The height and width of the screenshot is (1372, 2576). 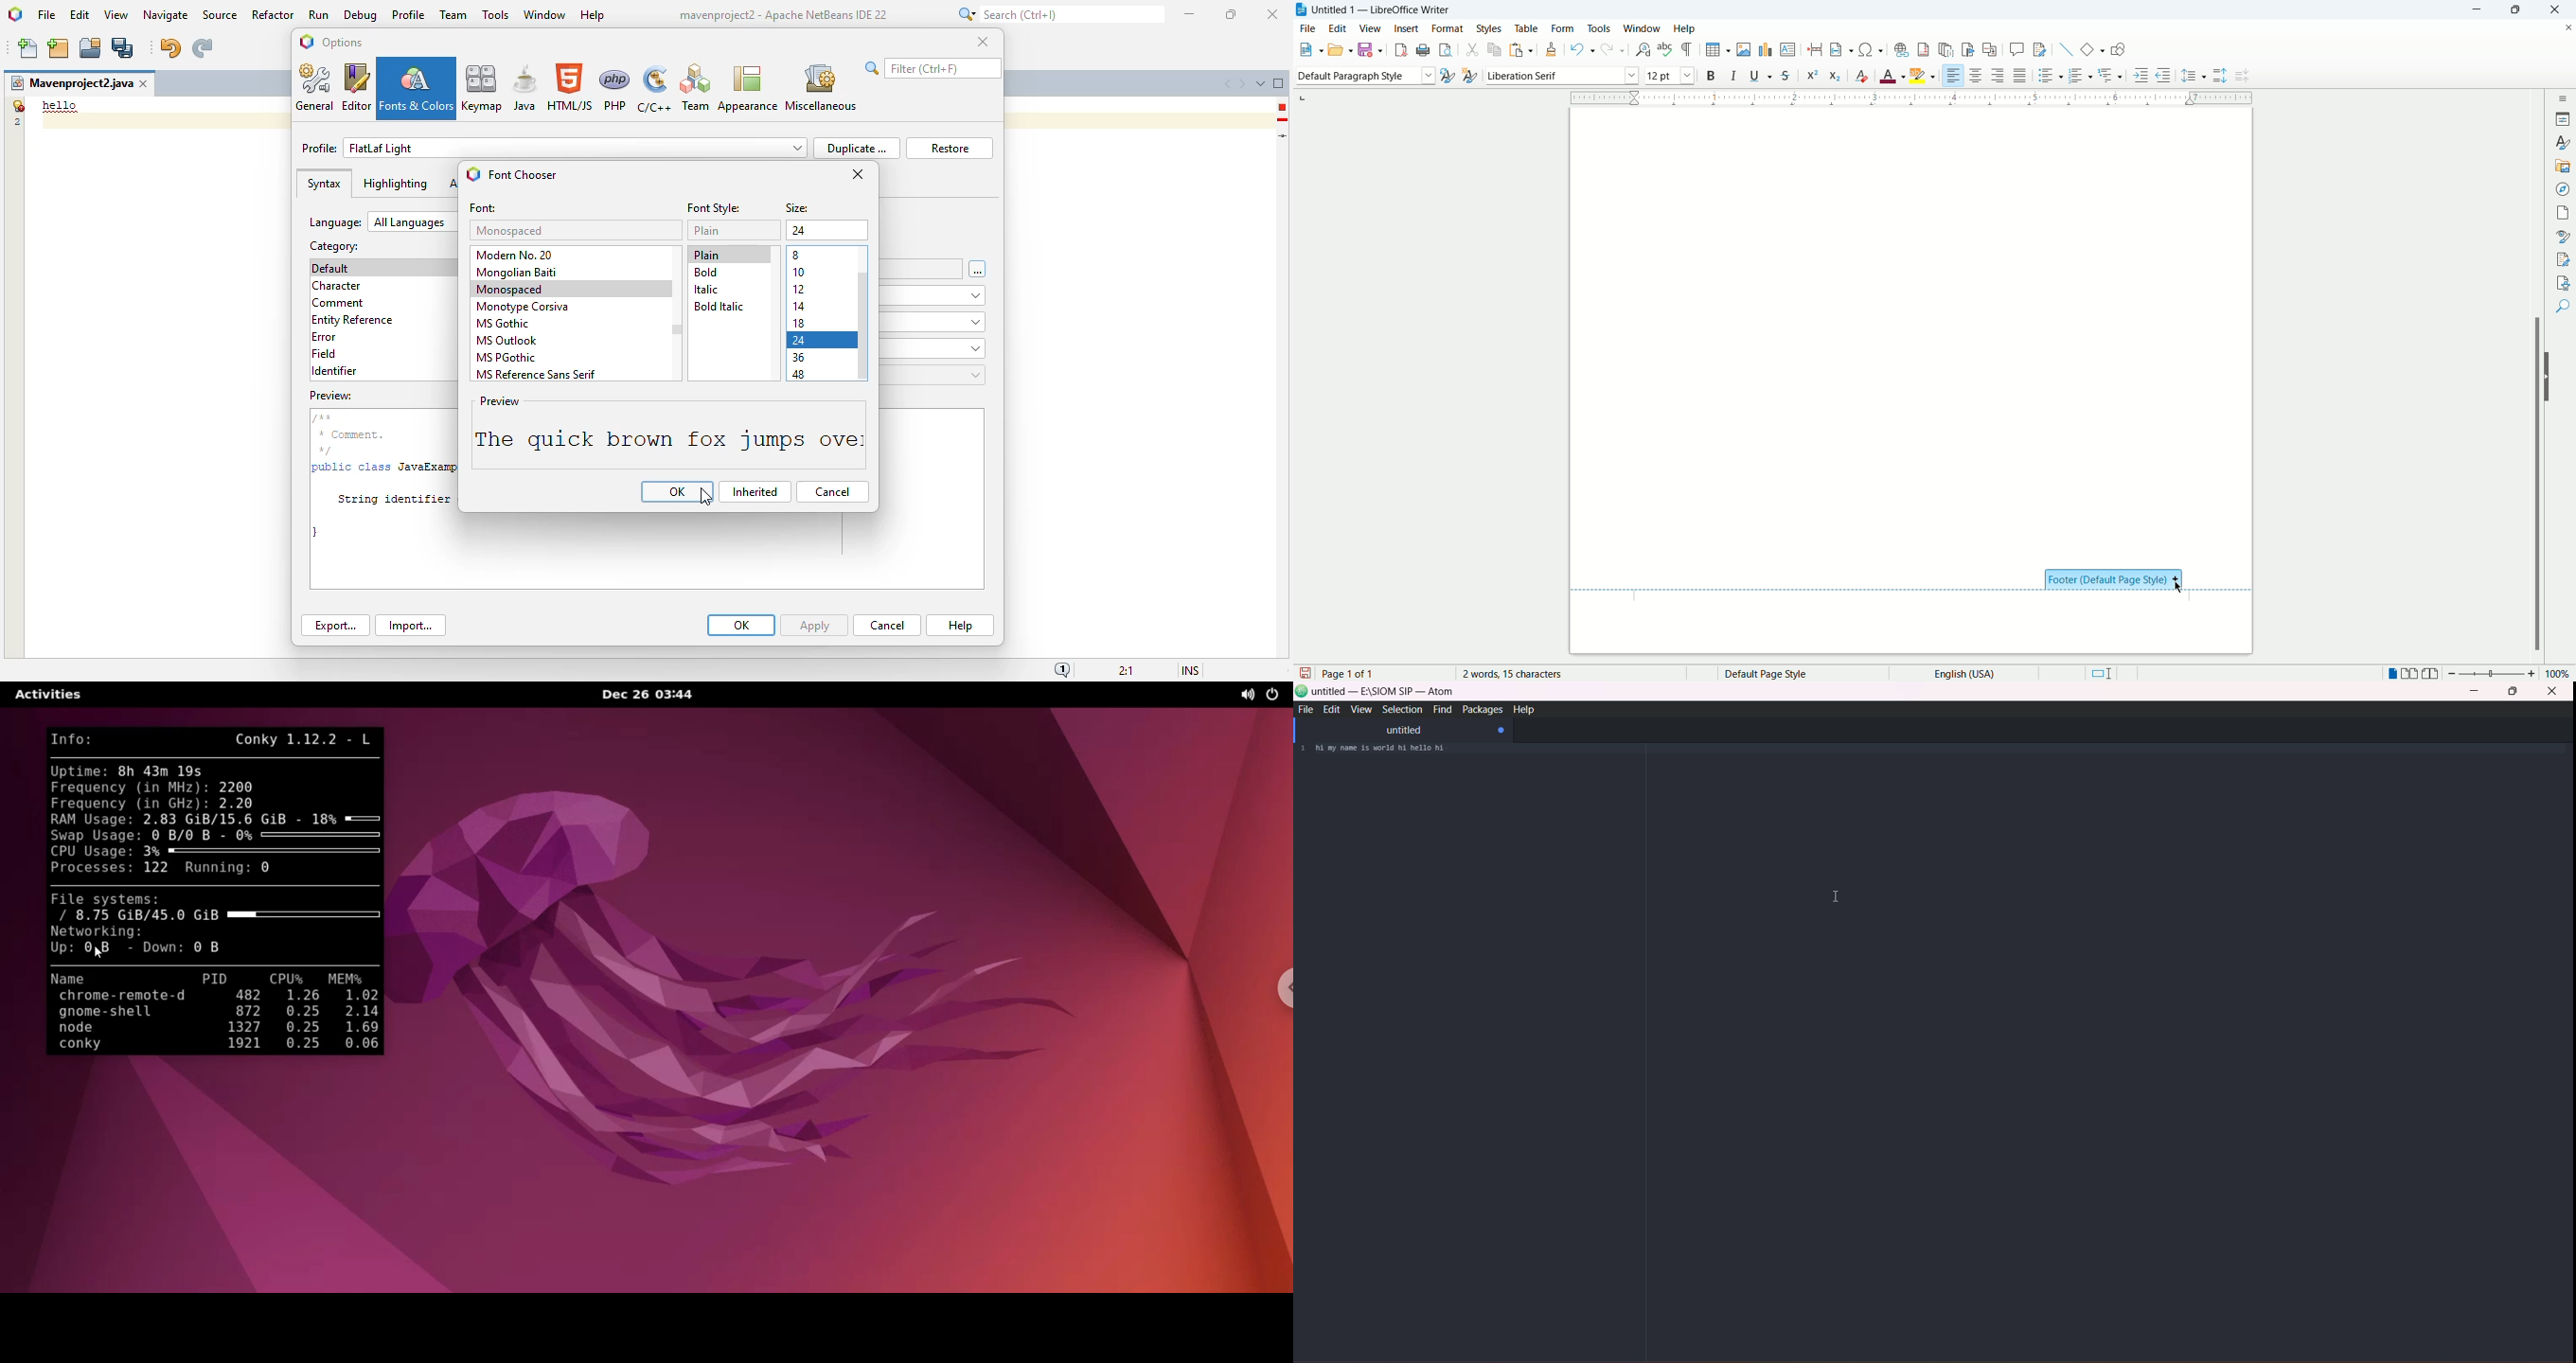 I want to click on zoom bar, so click(x=2491, y=674).